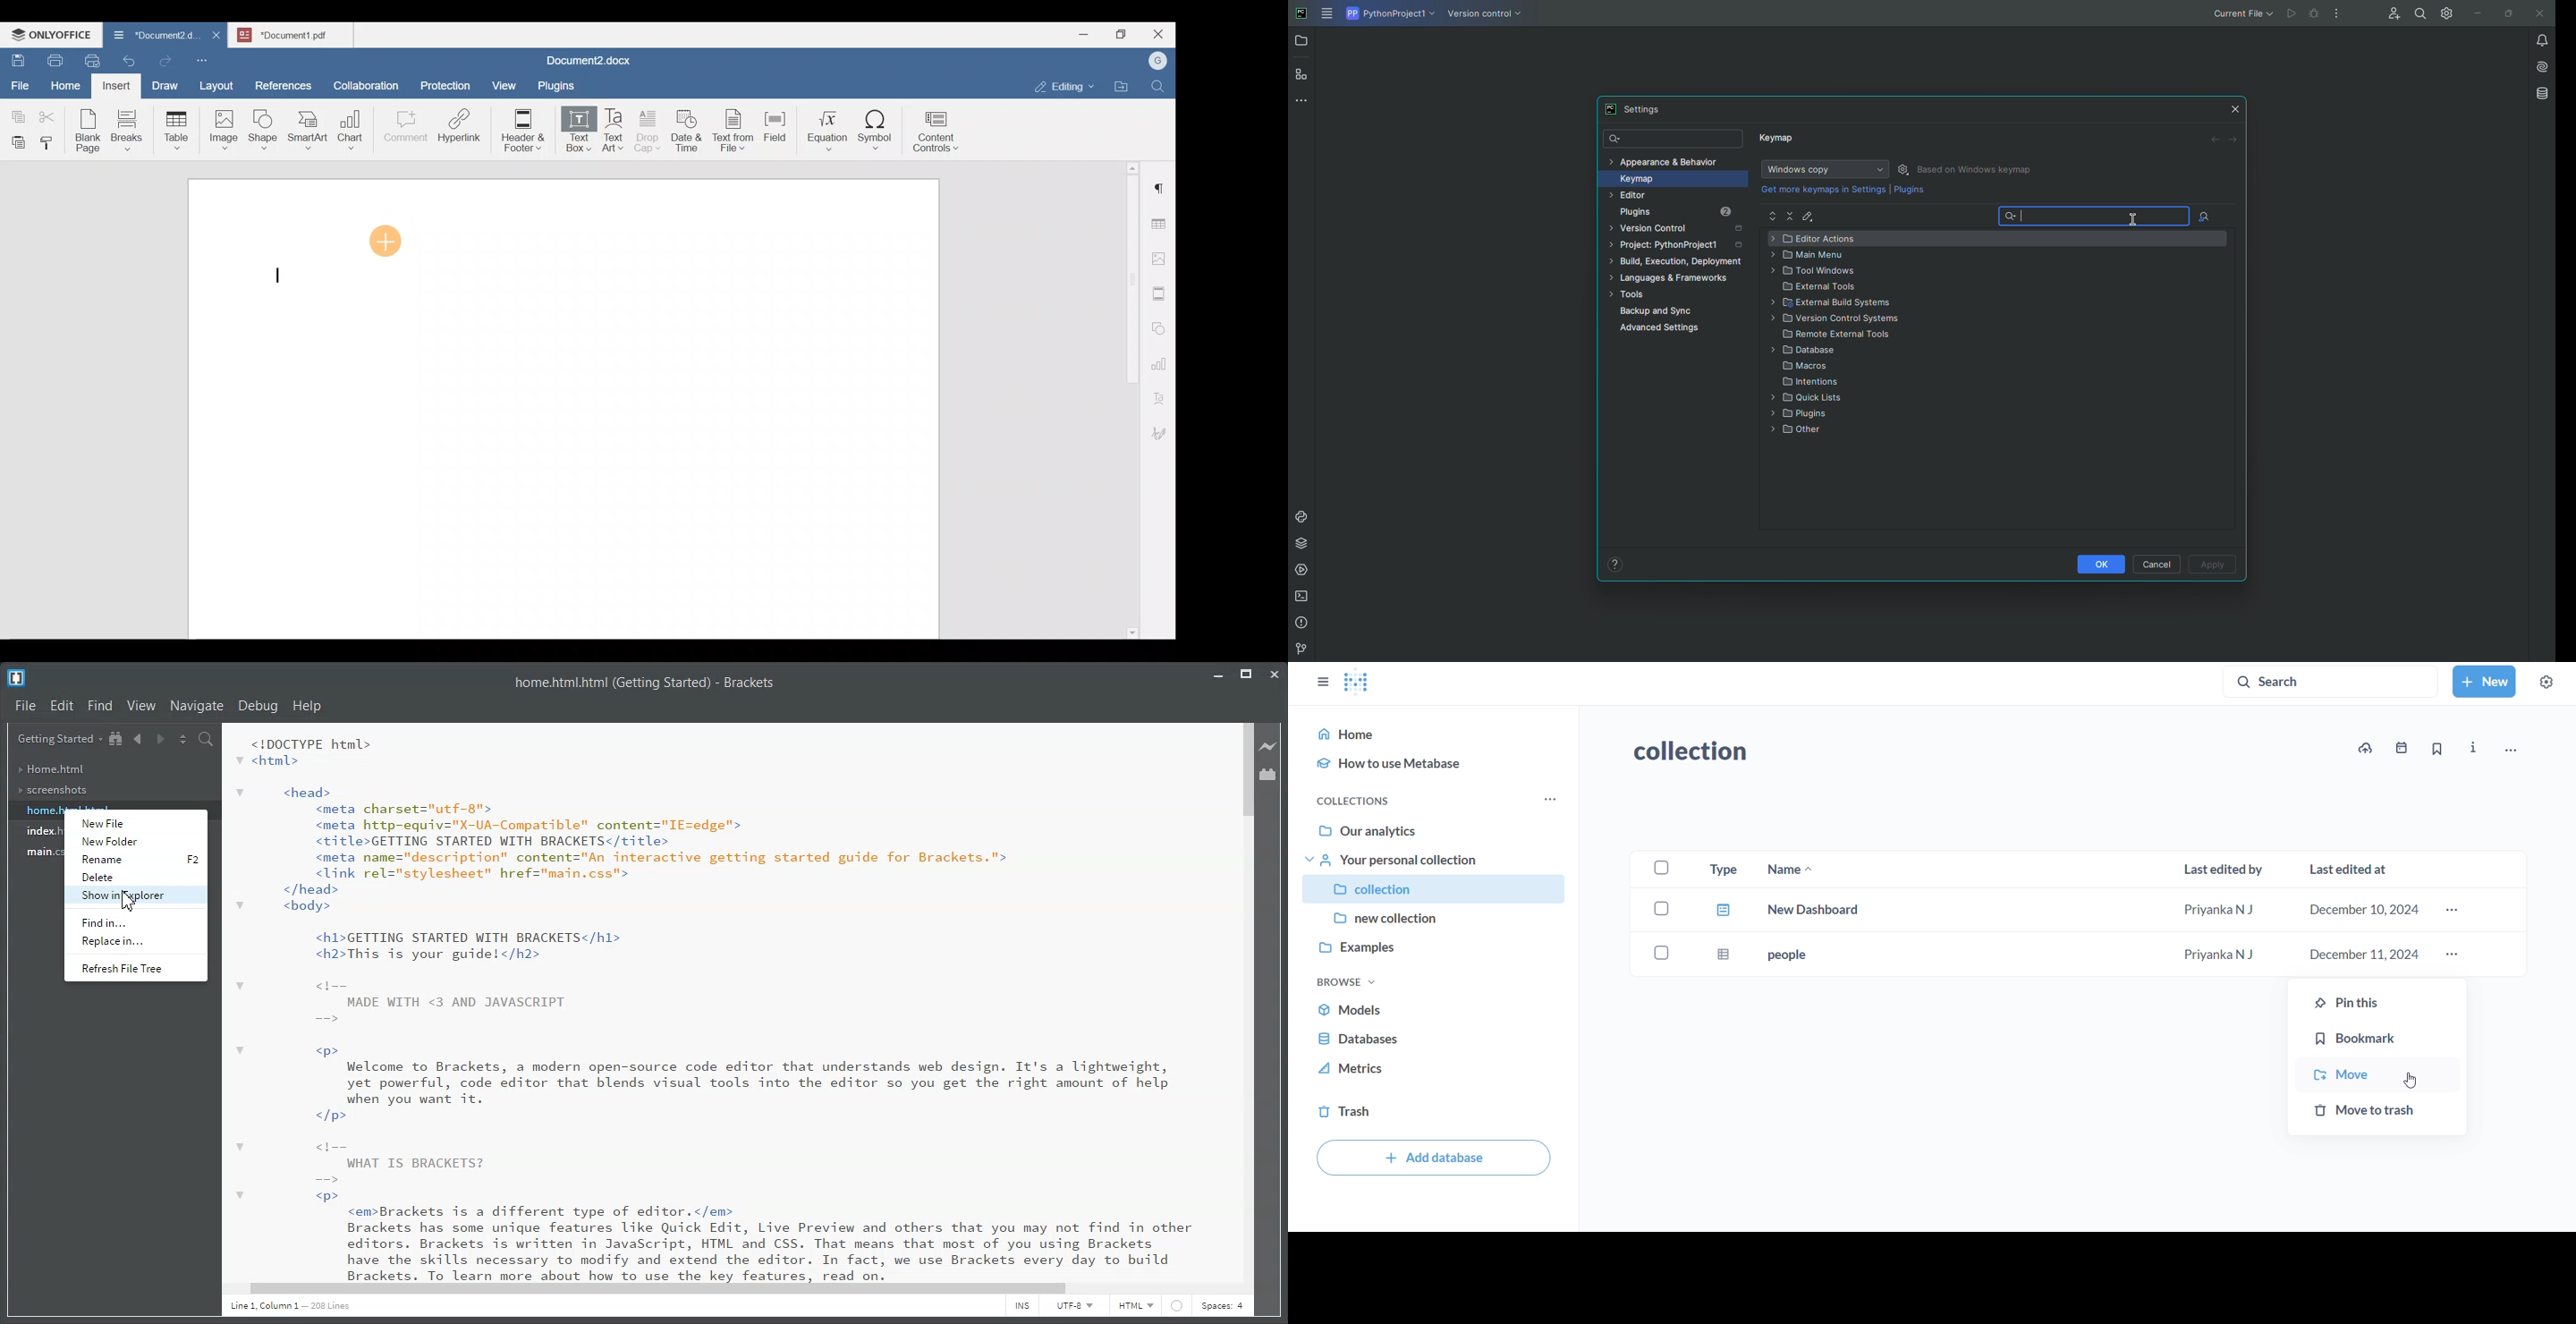 The image size is (2576, 1344). Describe the element at coordinates (51, 769) in the screenshot. I see `Home.html` at that location.